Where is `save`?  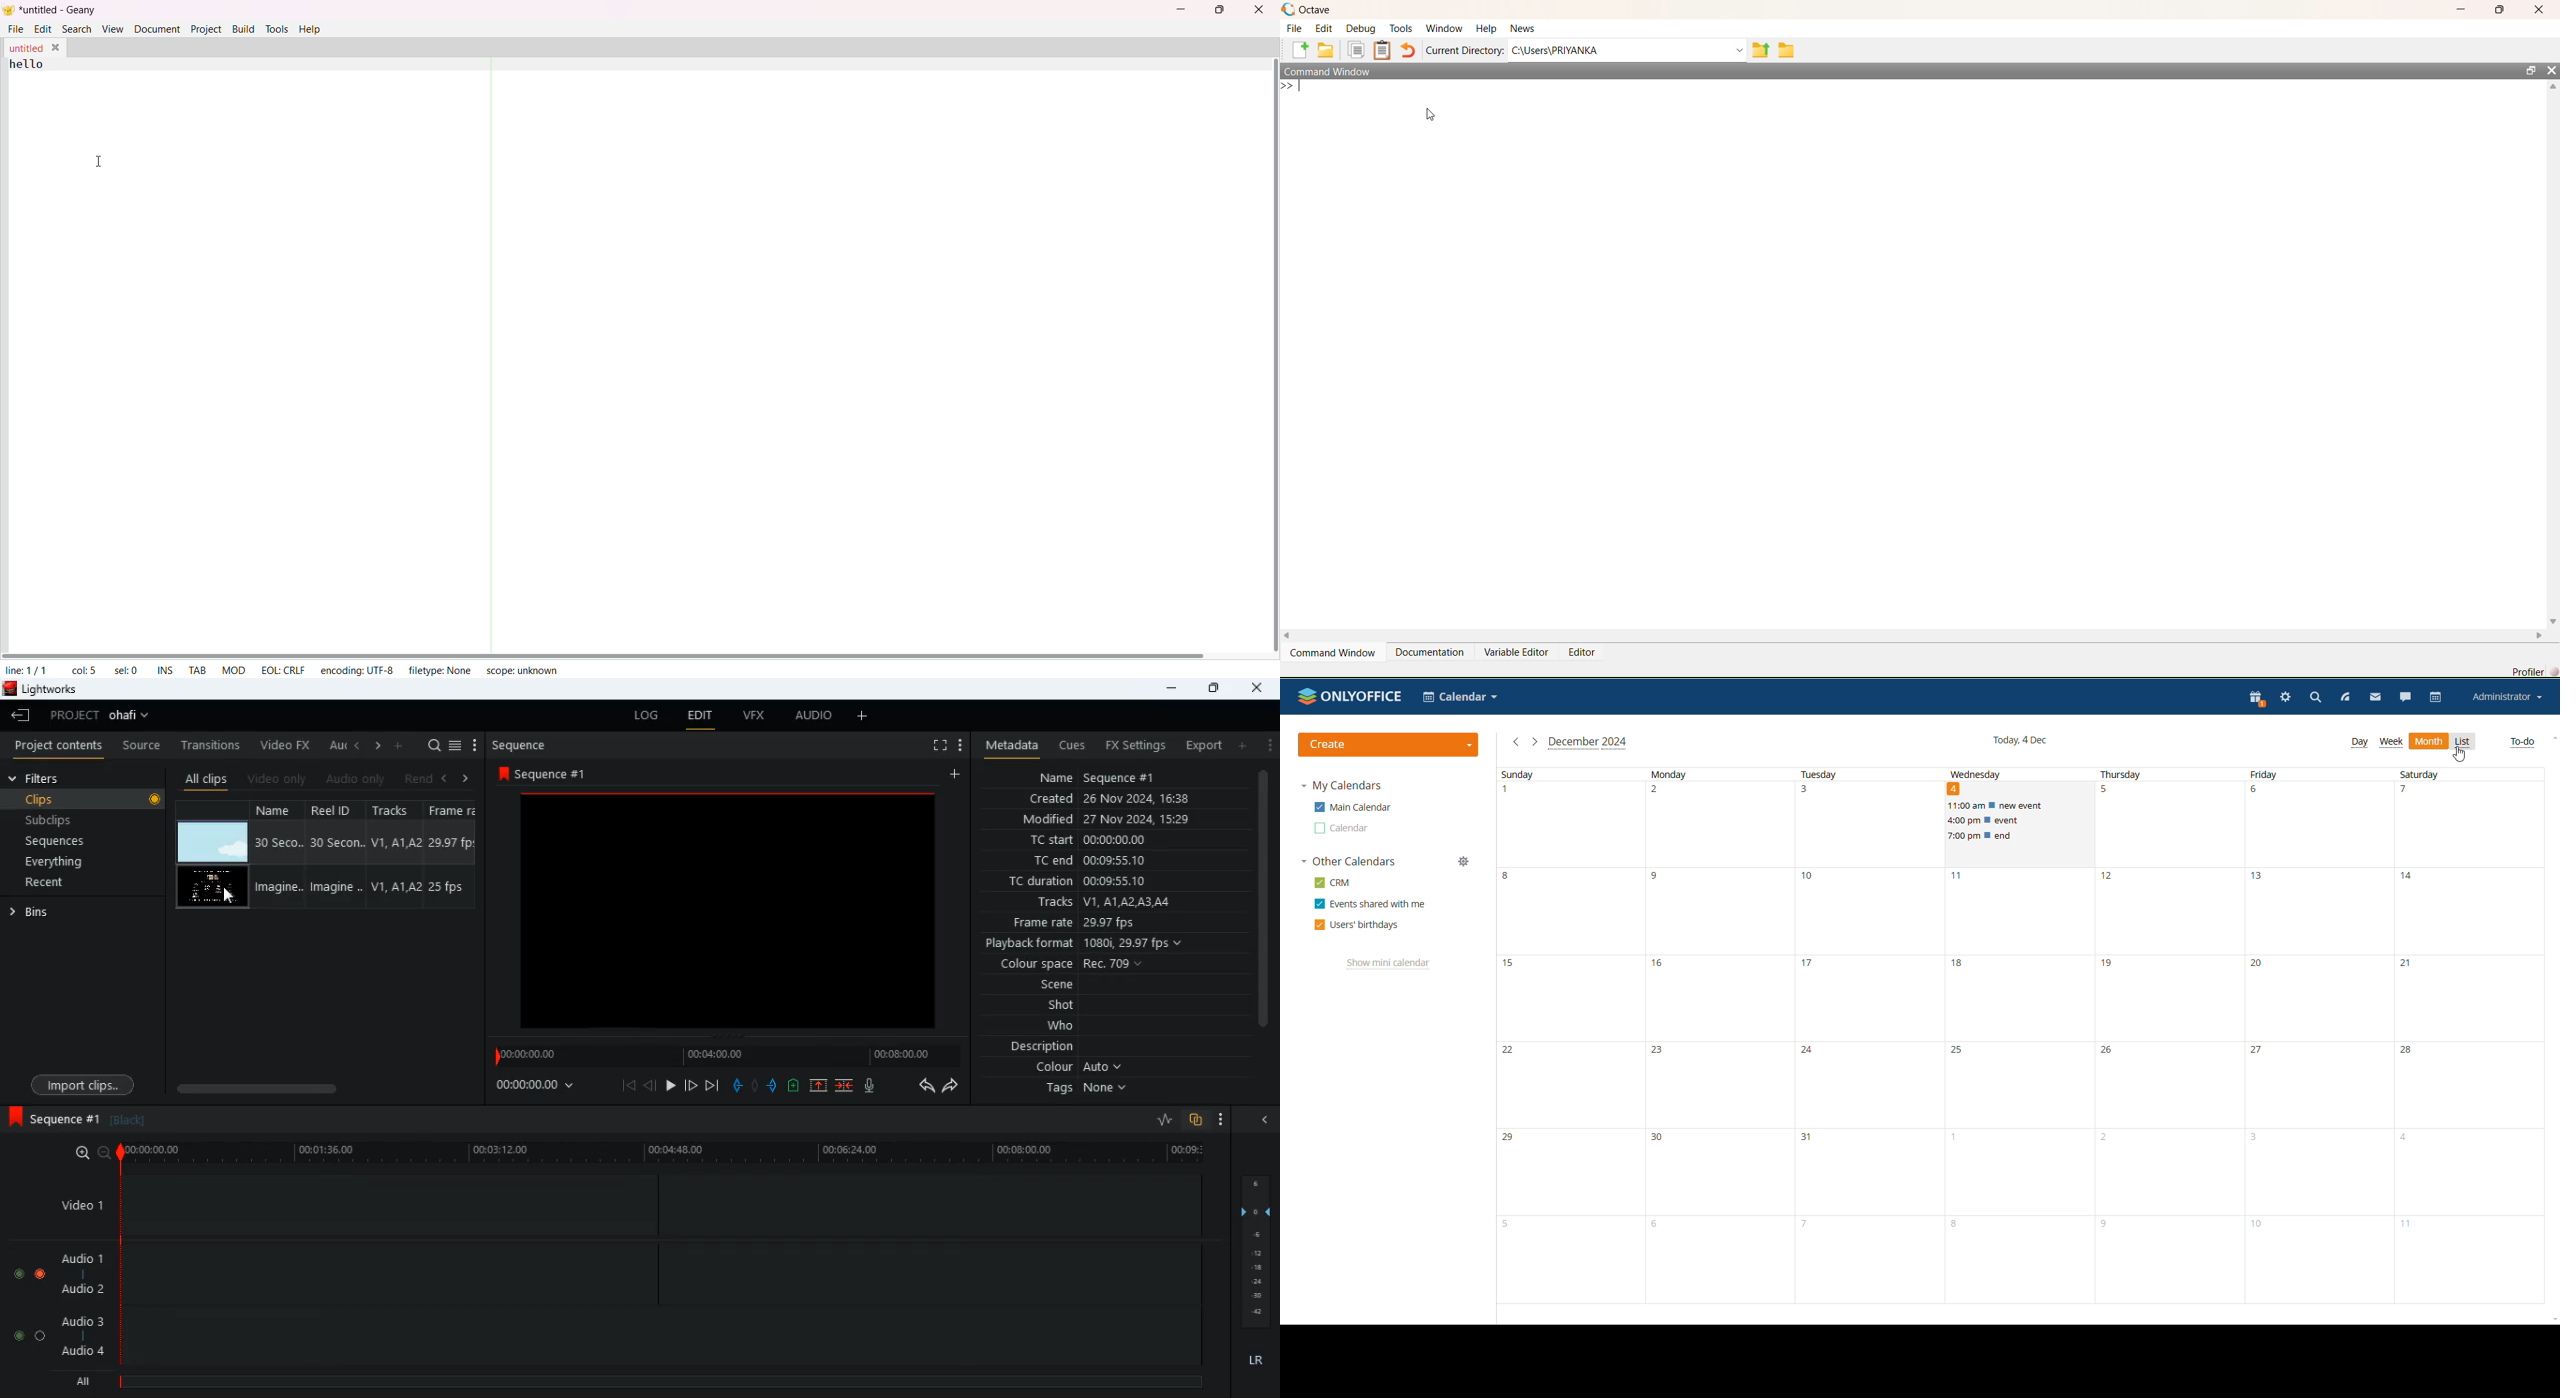 save is located at coordinates (1788, 50).